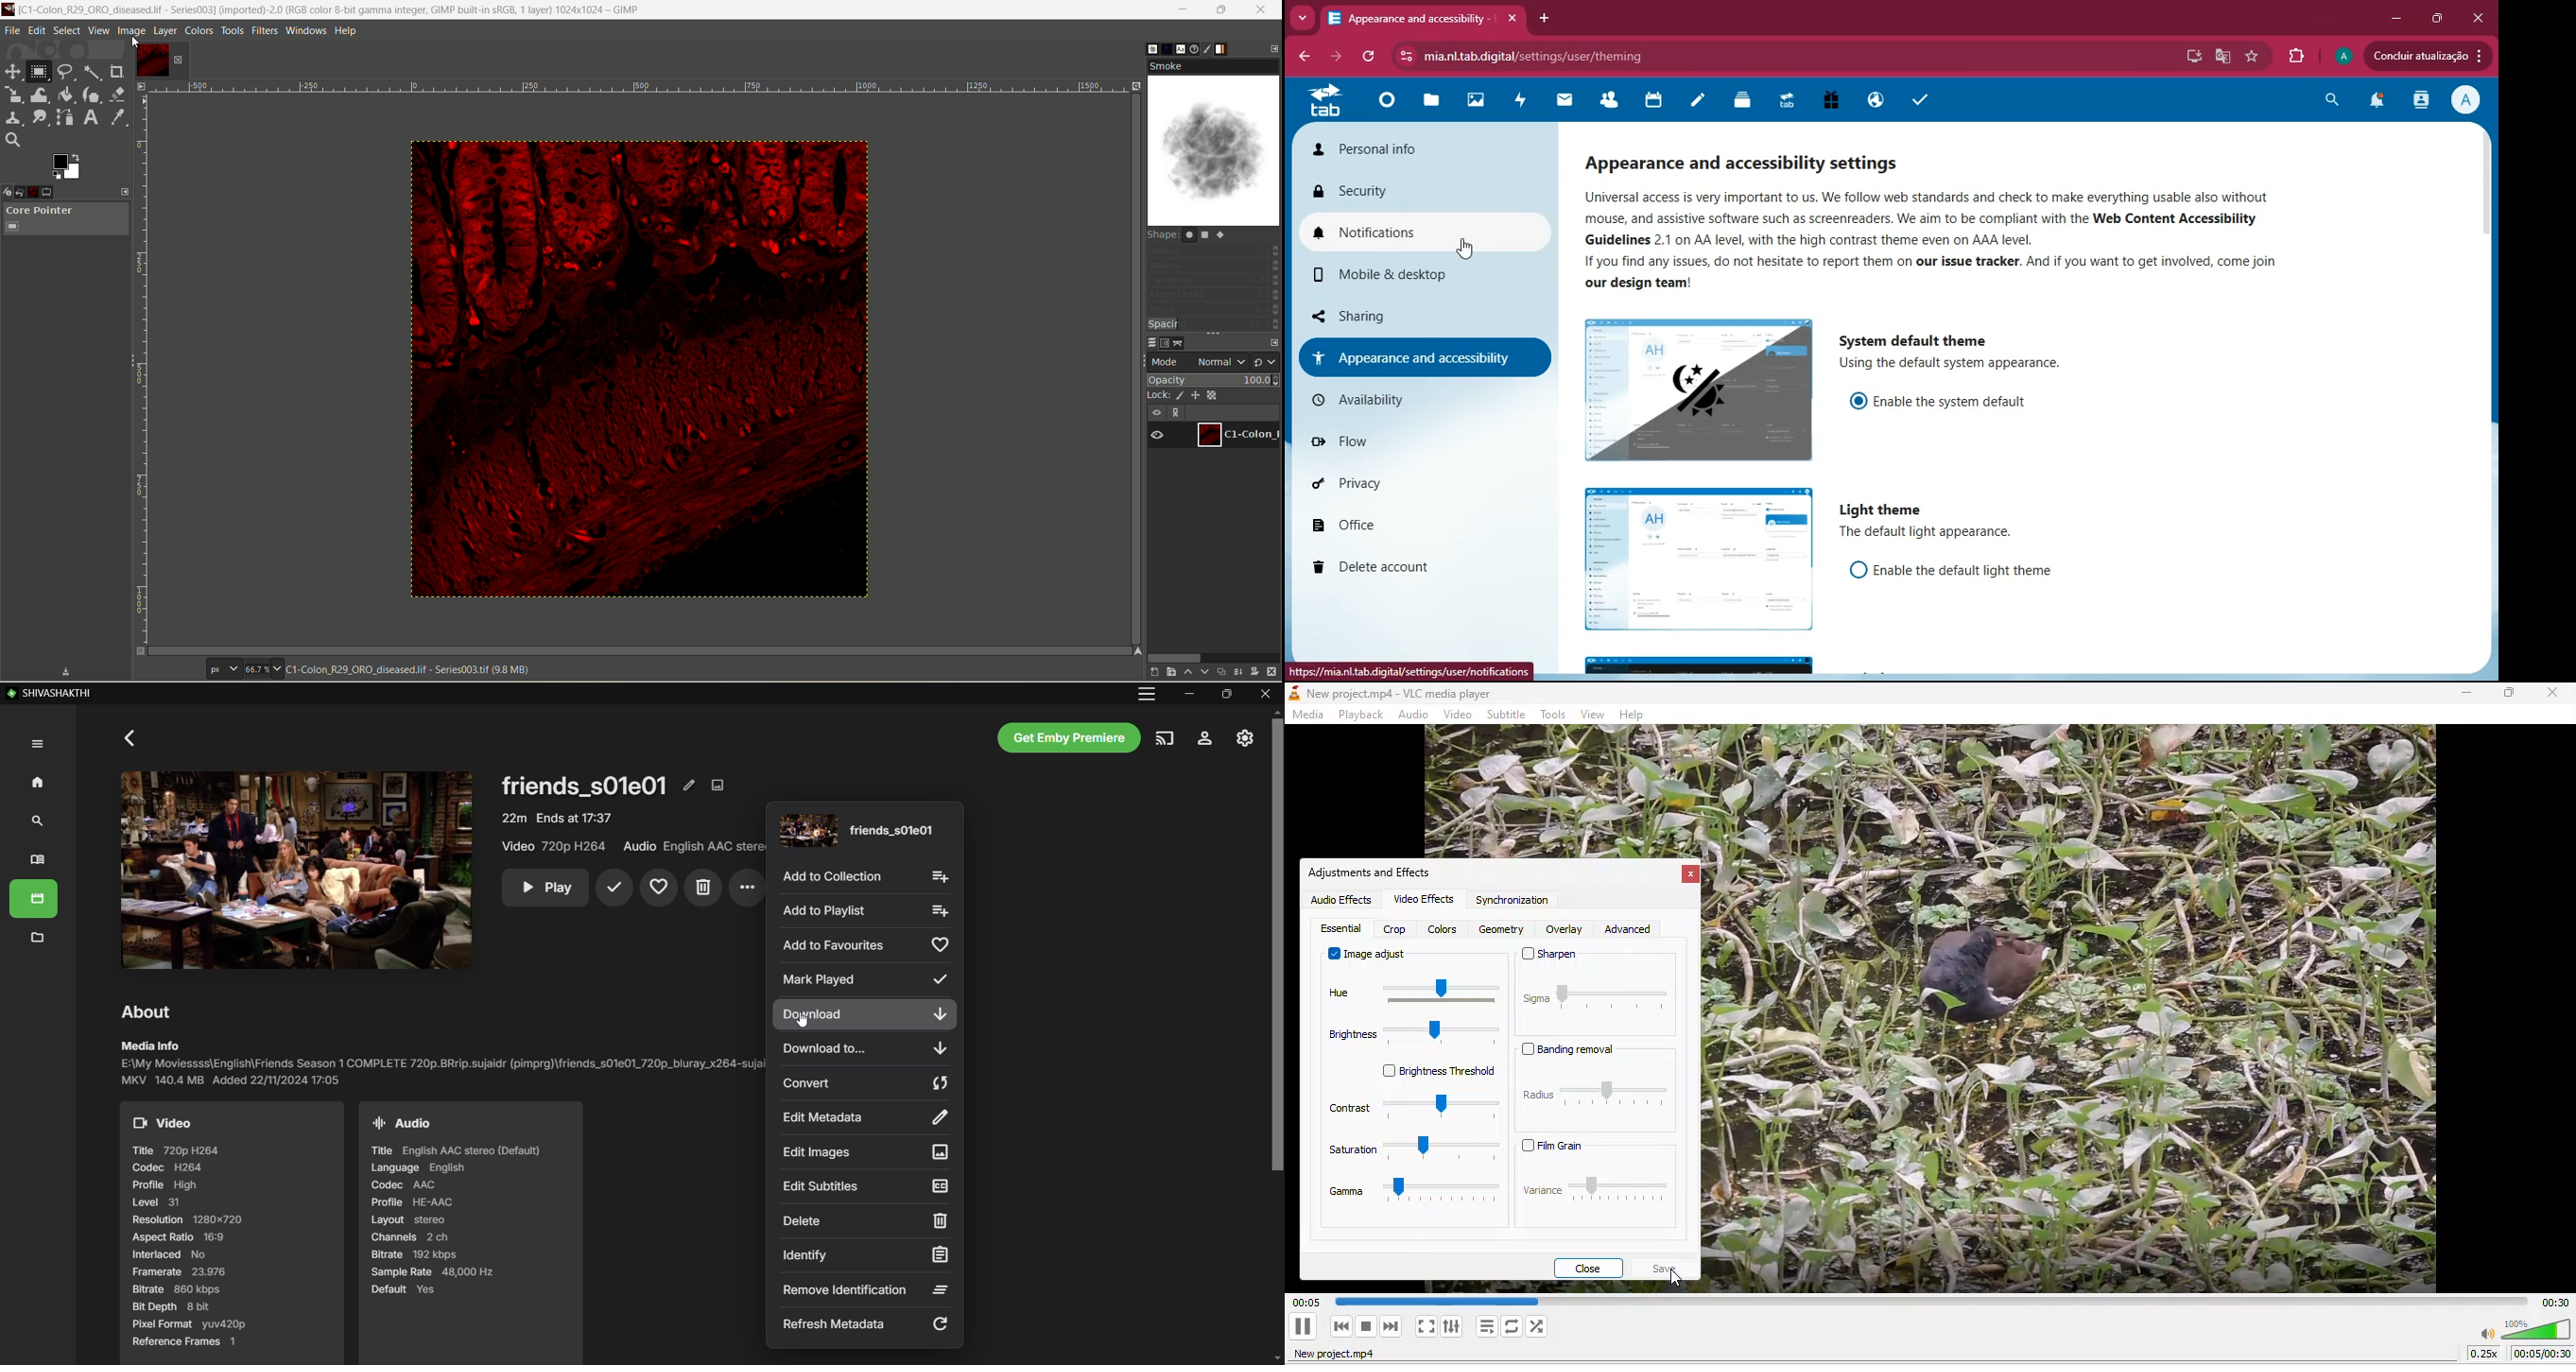 This screenshot has width=2576, height=1372. I want to click on images, so click(1474, 100).